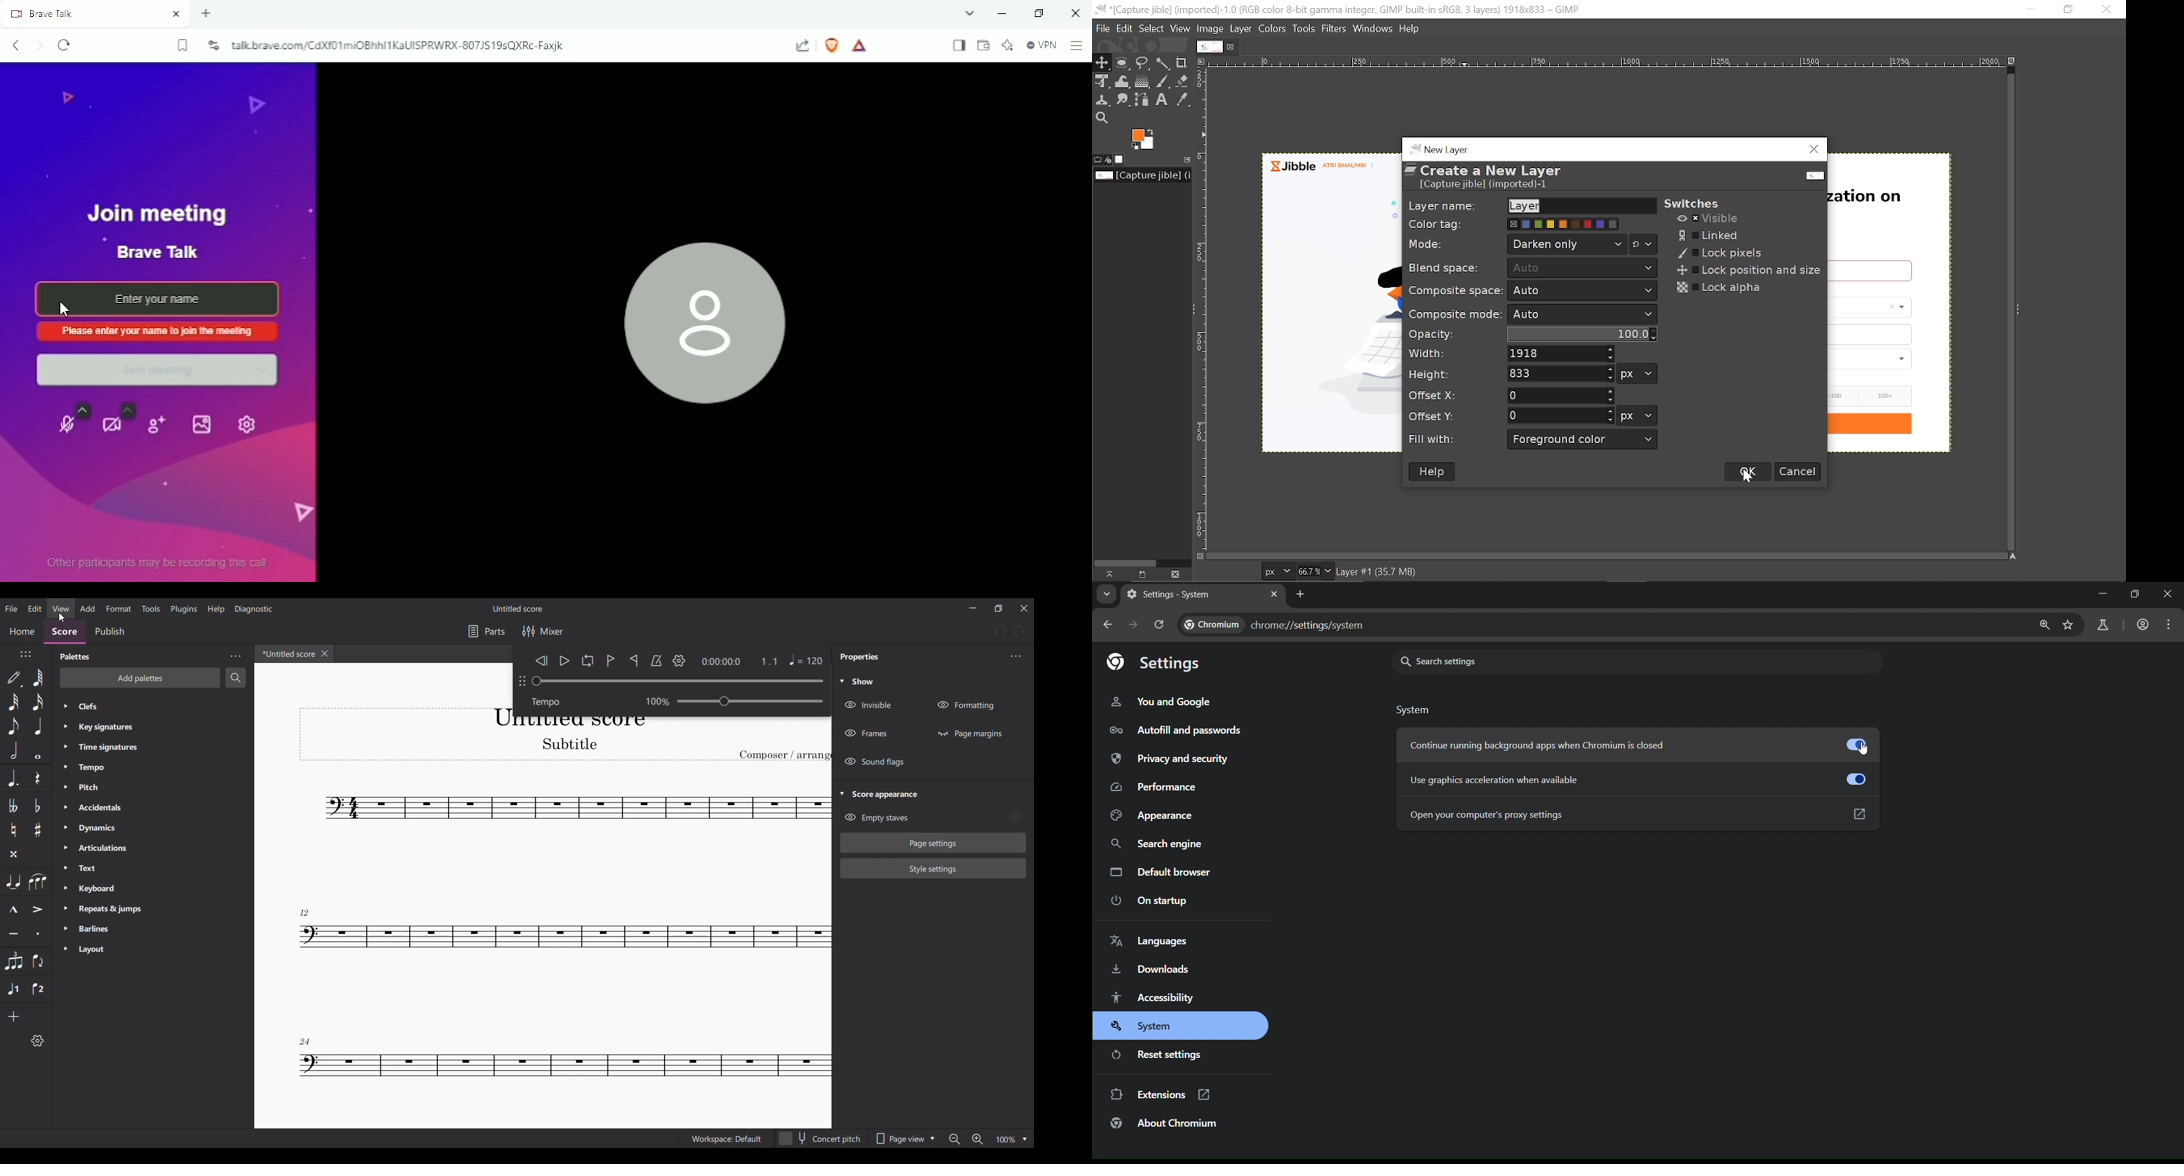 The width and height of the screenshot is (2184, 1176). I want to click on Profile, so click(714, 323).